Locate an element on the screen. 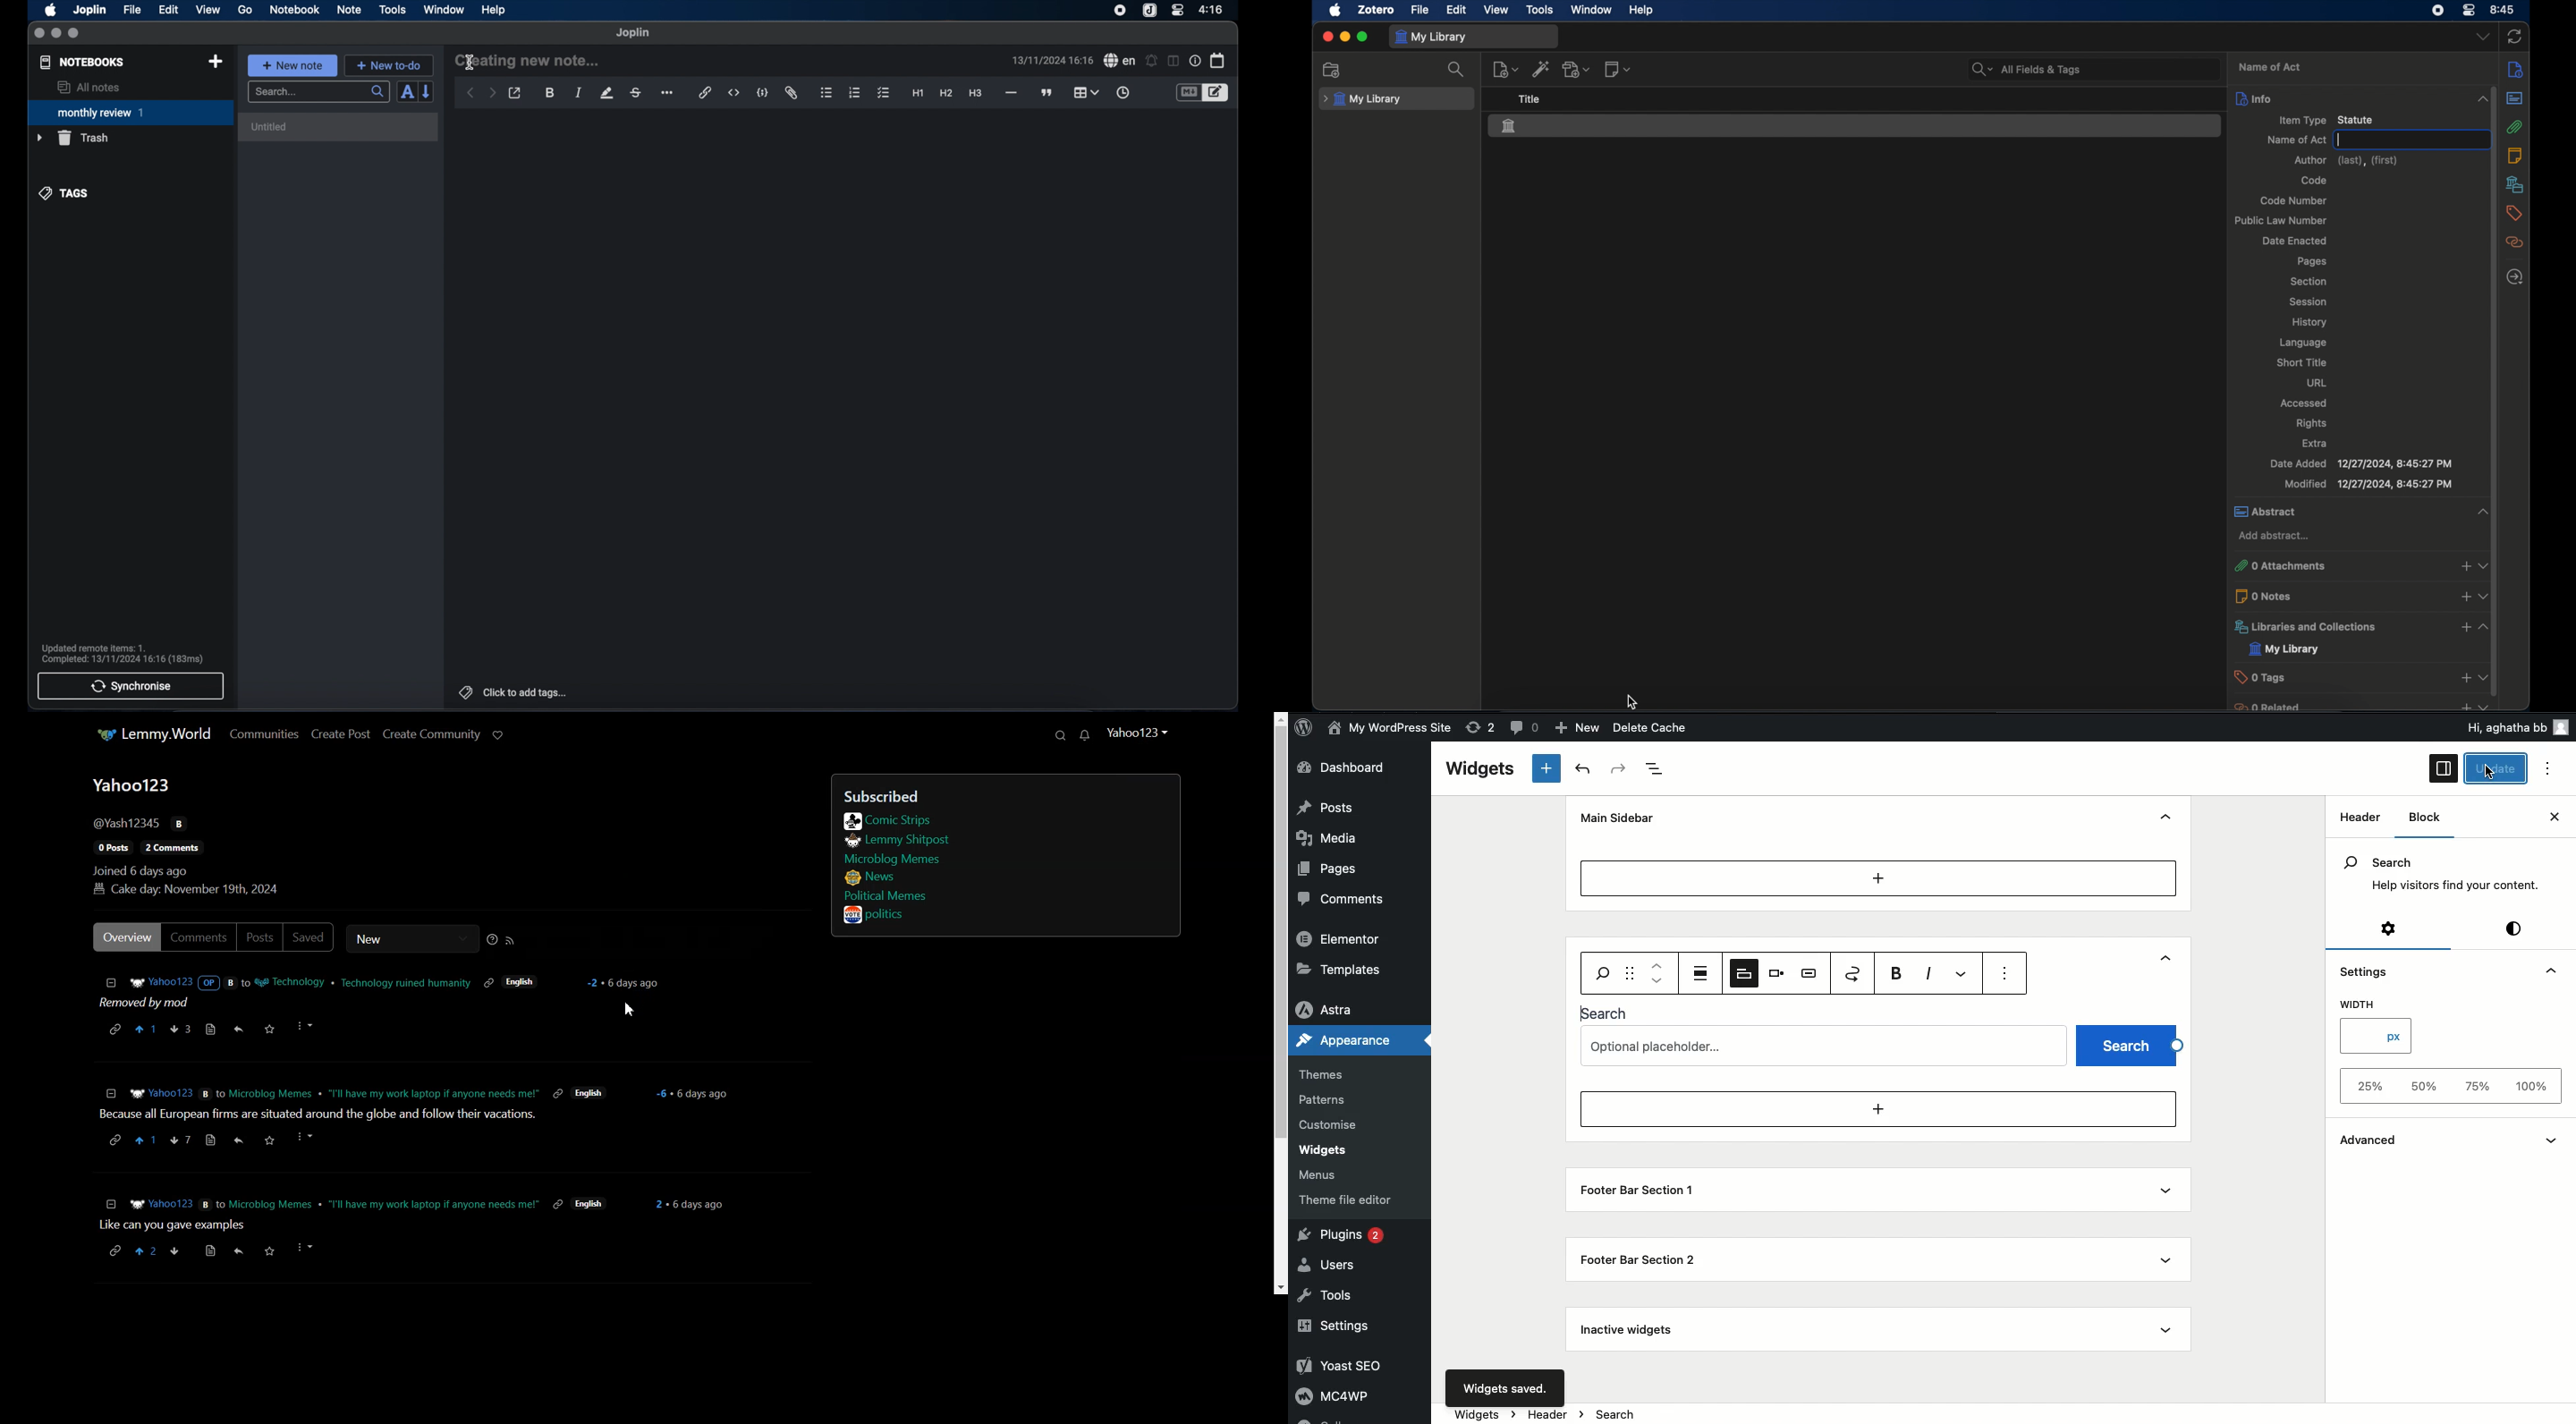 The width and height of the screenshot is (2576, 1428). Save is located at coordinates (270, 1029).